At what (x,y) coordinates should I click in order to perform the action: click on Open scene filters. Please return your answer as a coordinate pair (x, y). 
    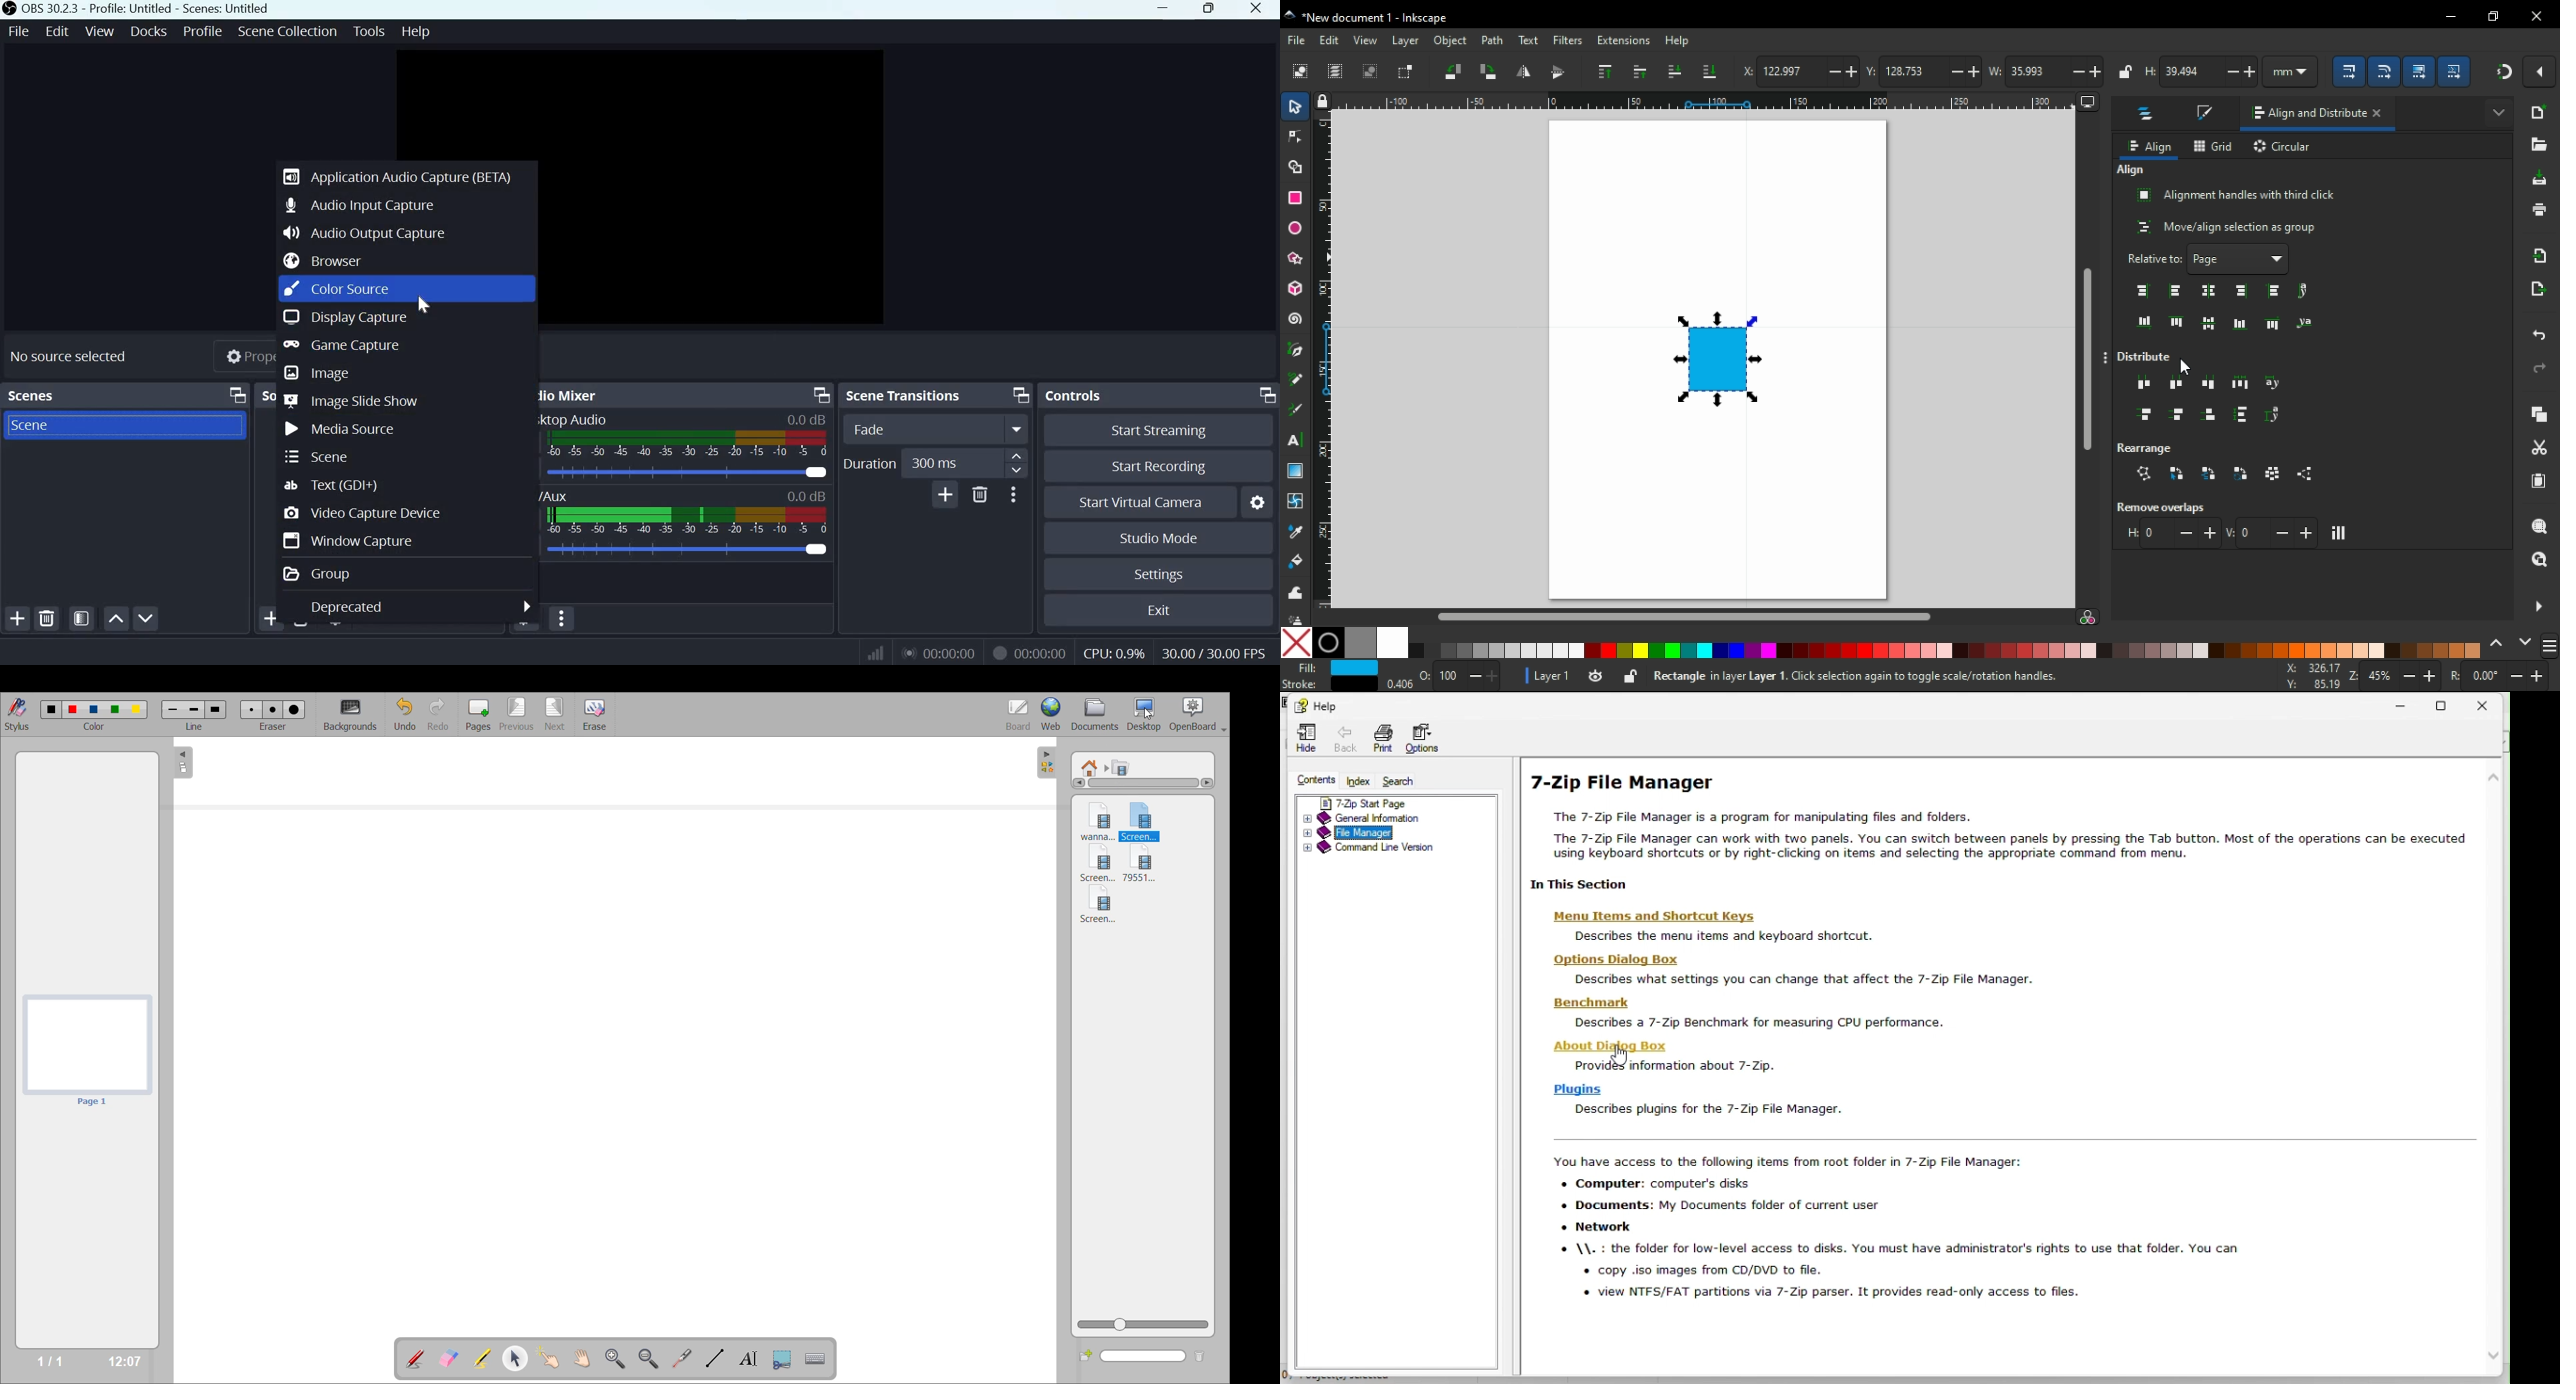
    Looking at the image, I should click on (81, 619).